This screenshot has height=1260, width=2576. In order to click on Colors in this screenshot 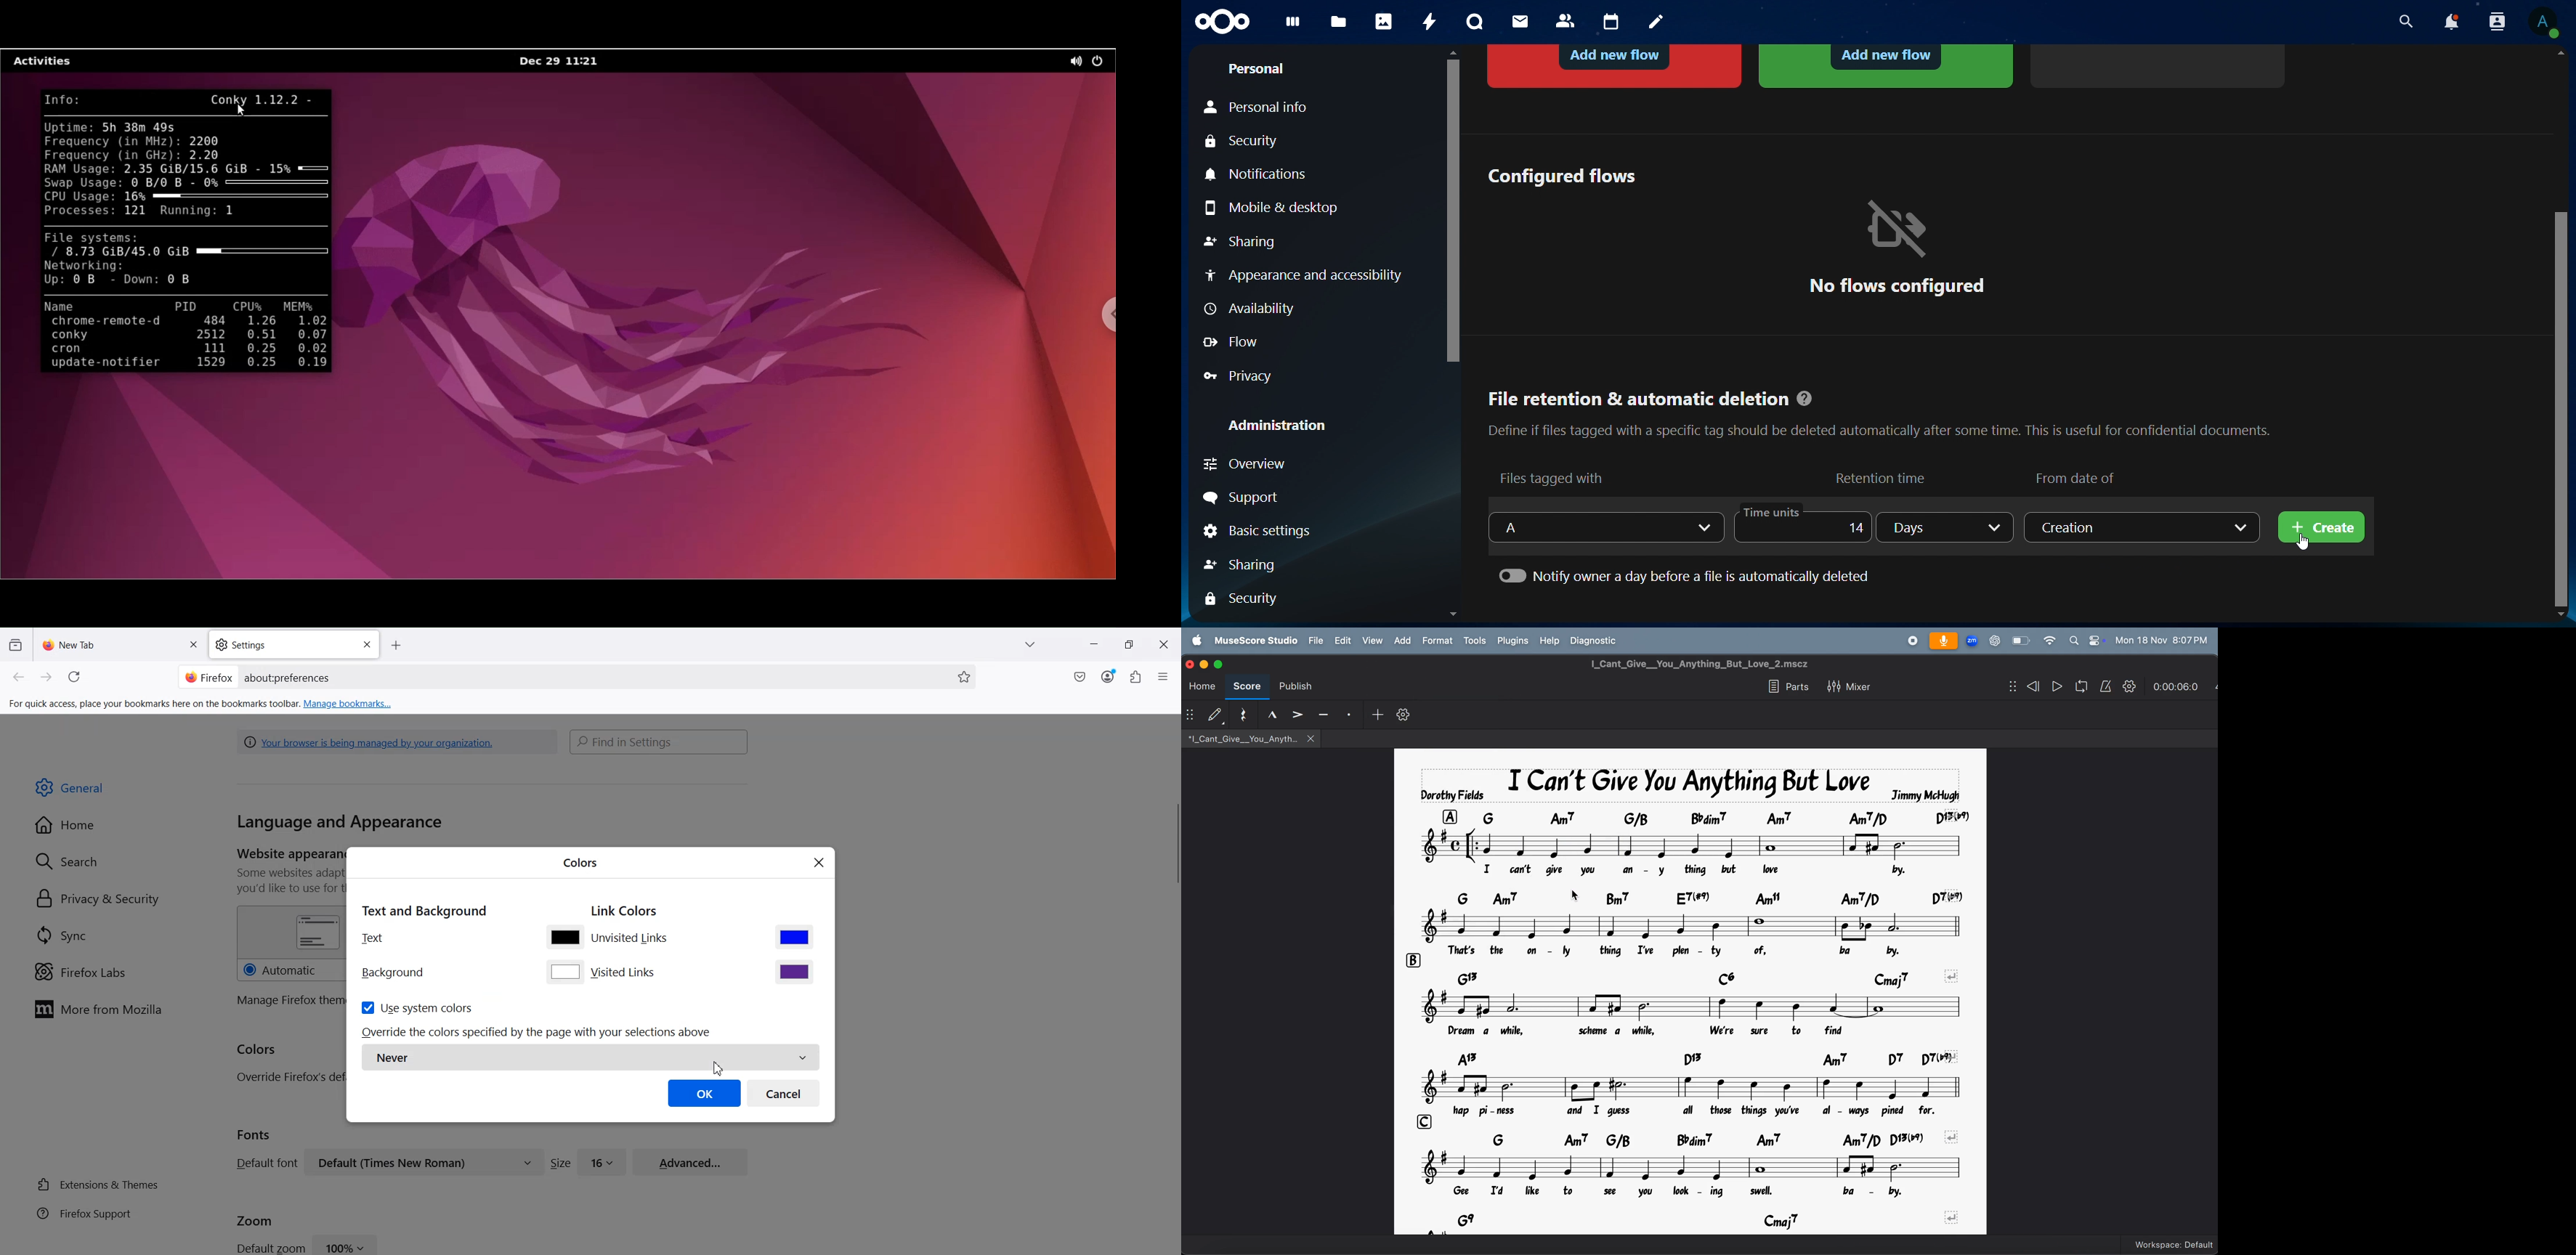, I will do `click(580, 861)`.